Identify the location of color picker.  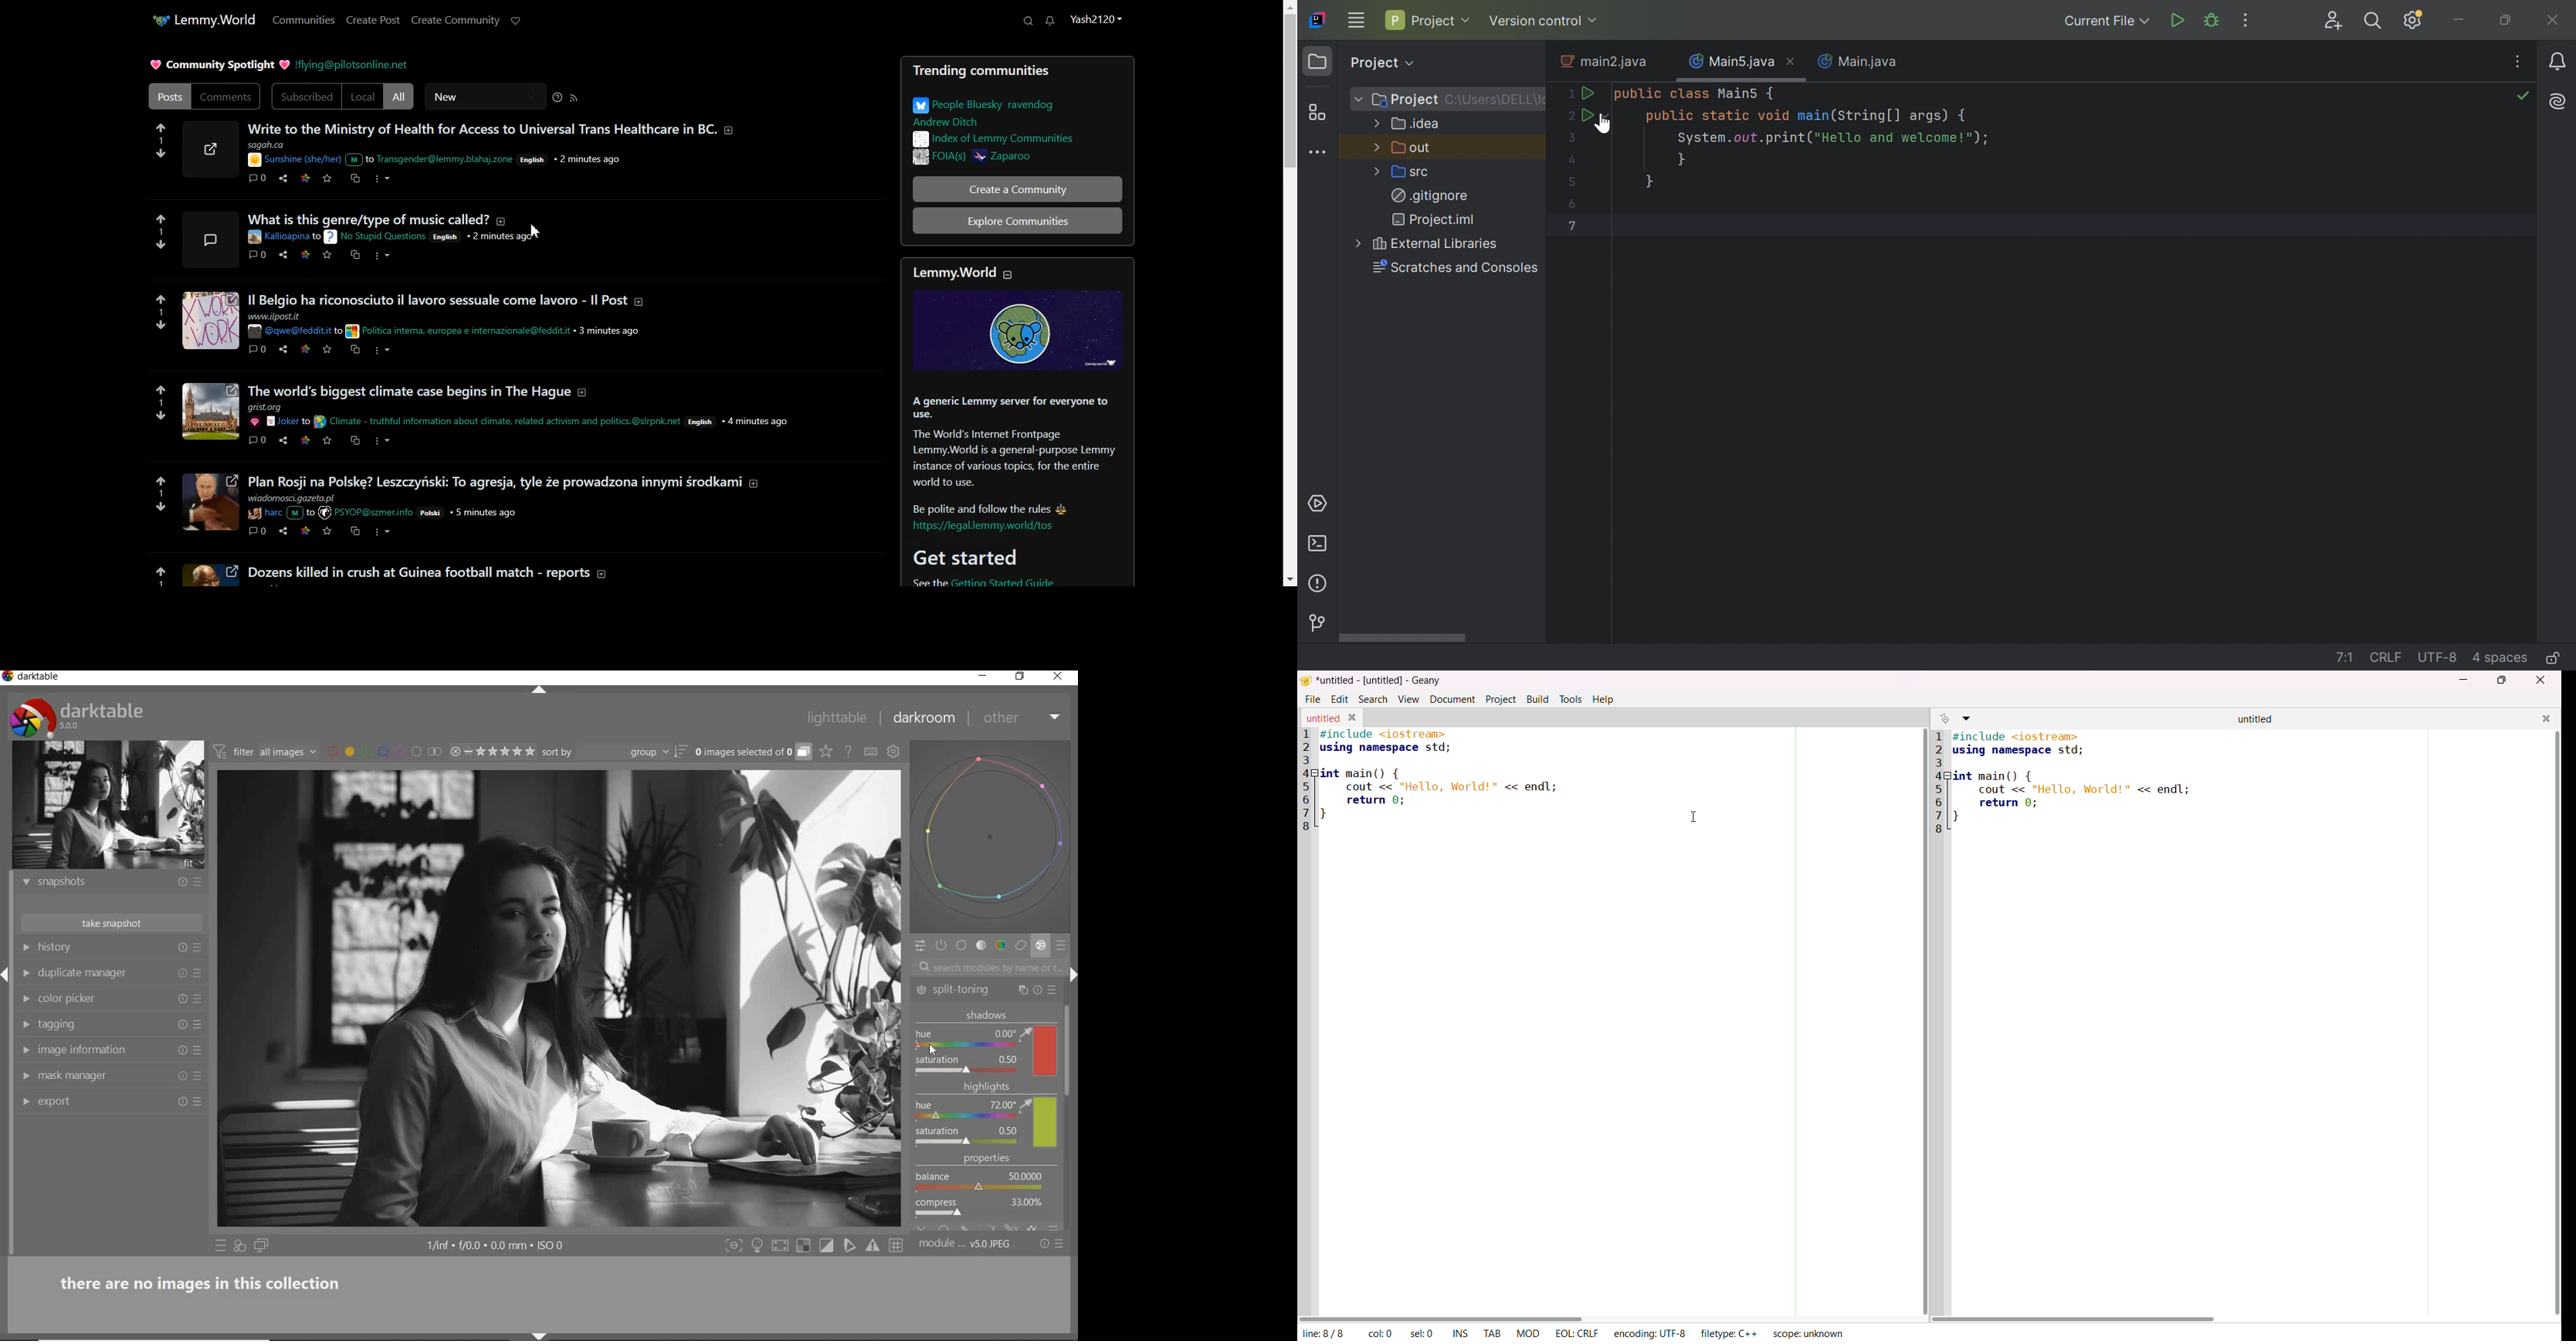
(104, 999).